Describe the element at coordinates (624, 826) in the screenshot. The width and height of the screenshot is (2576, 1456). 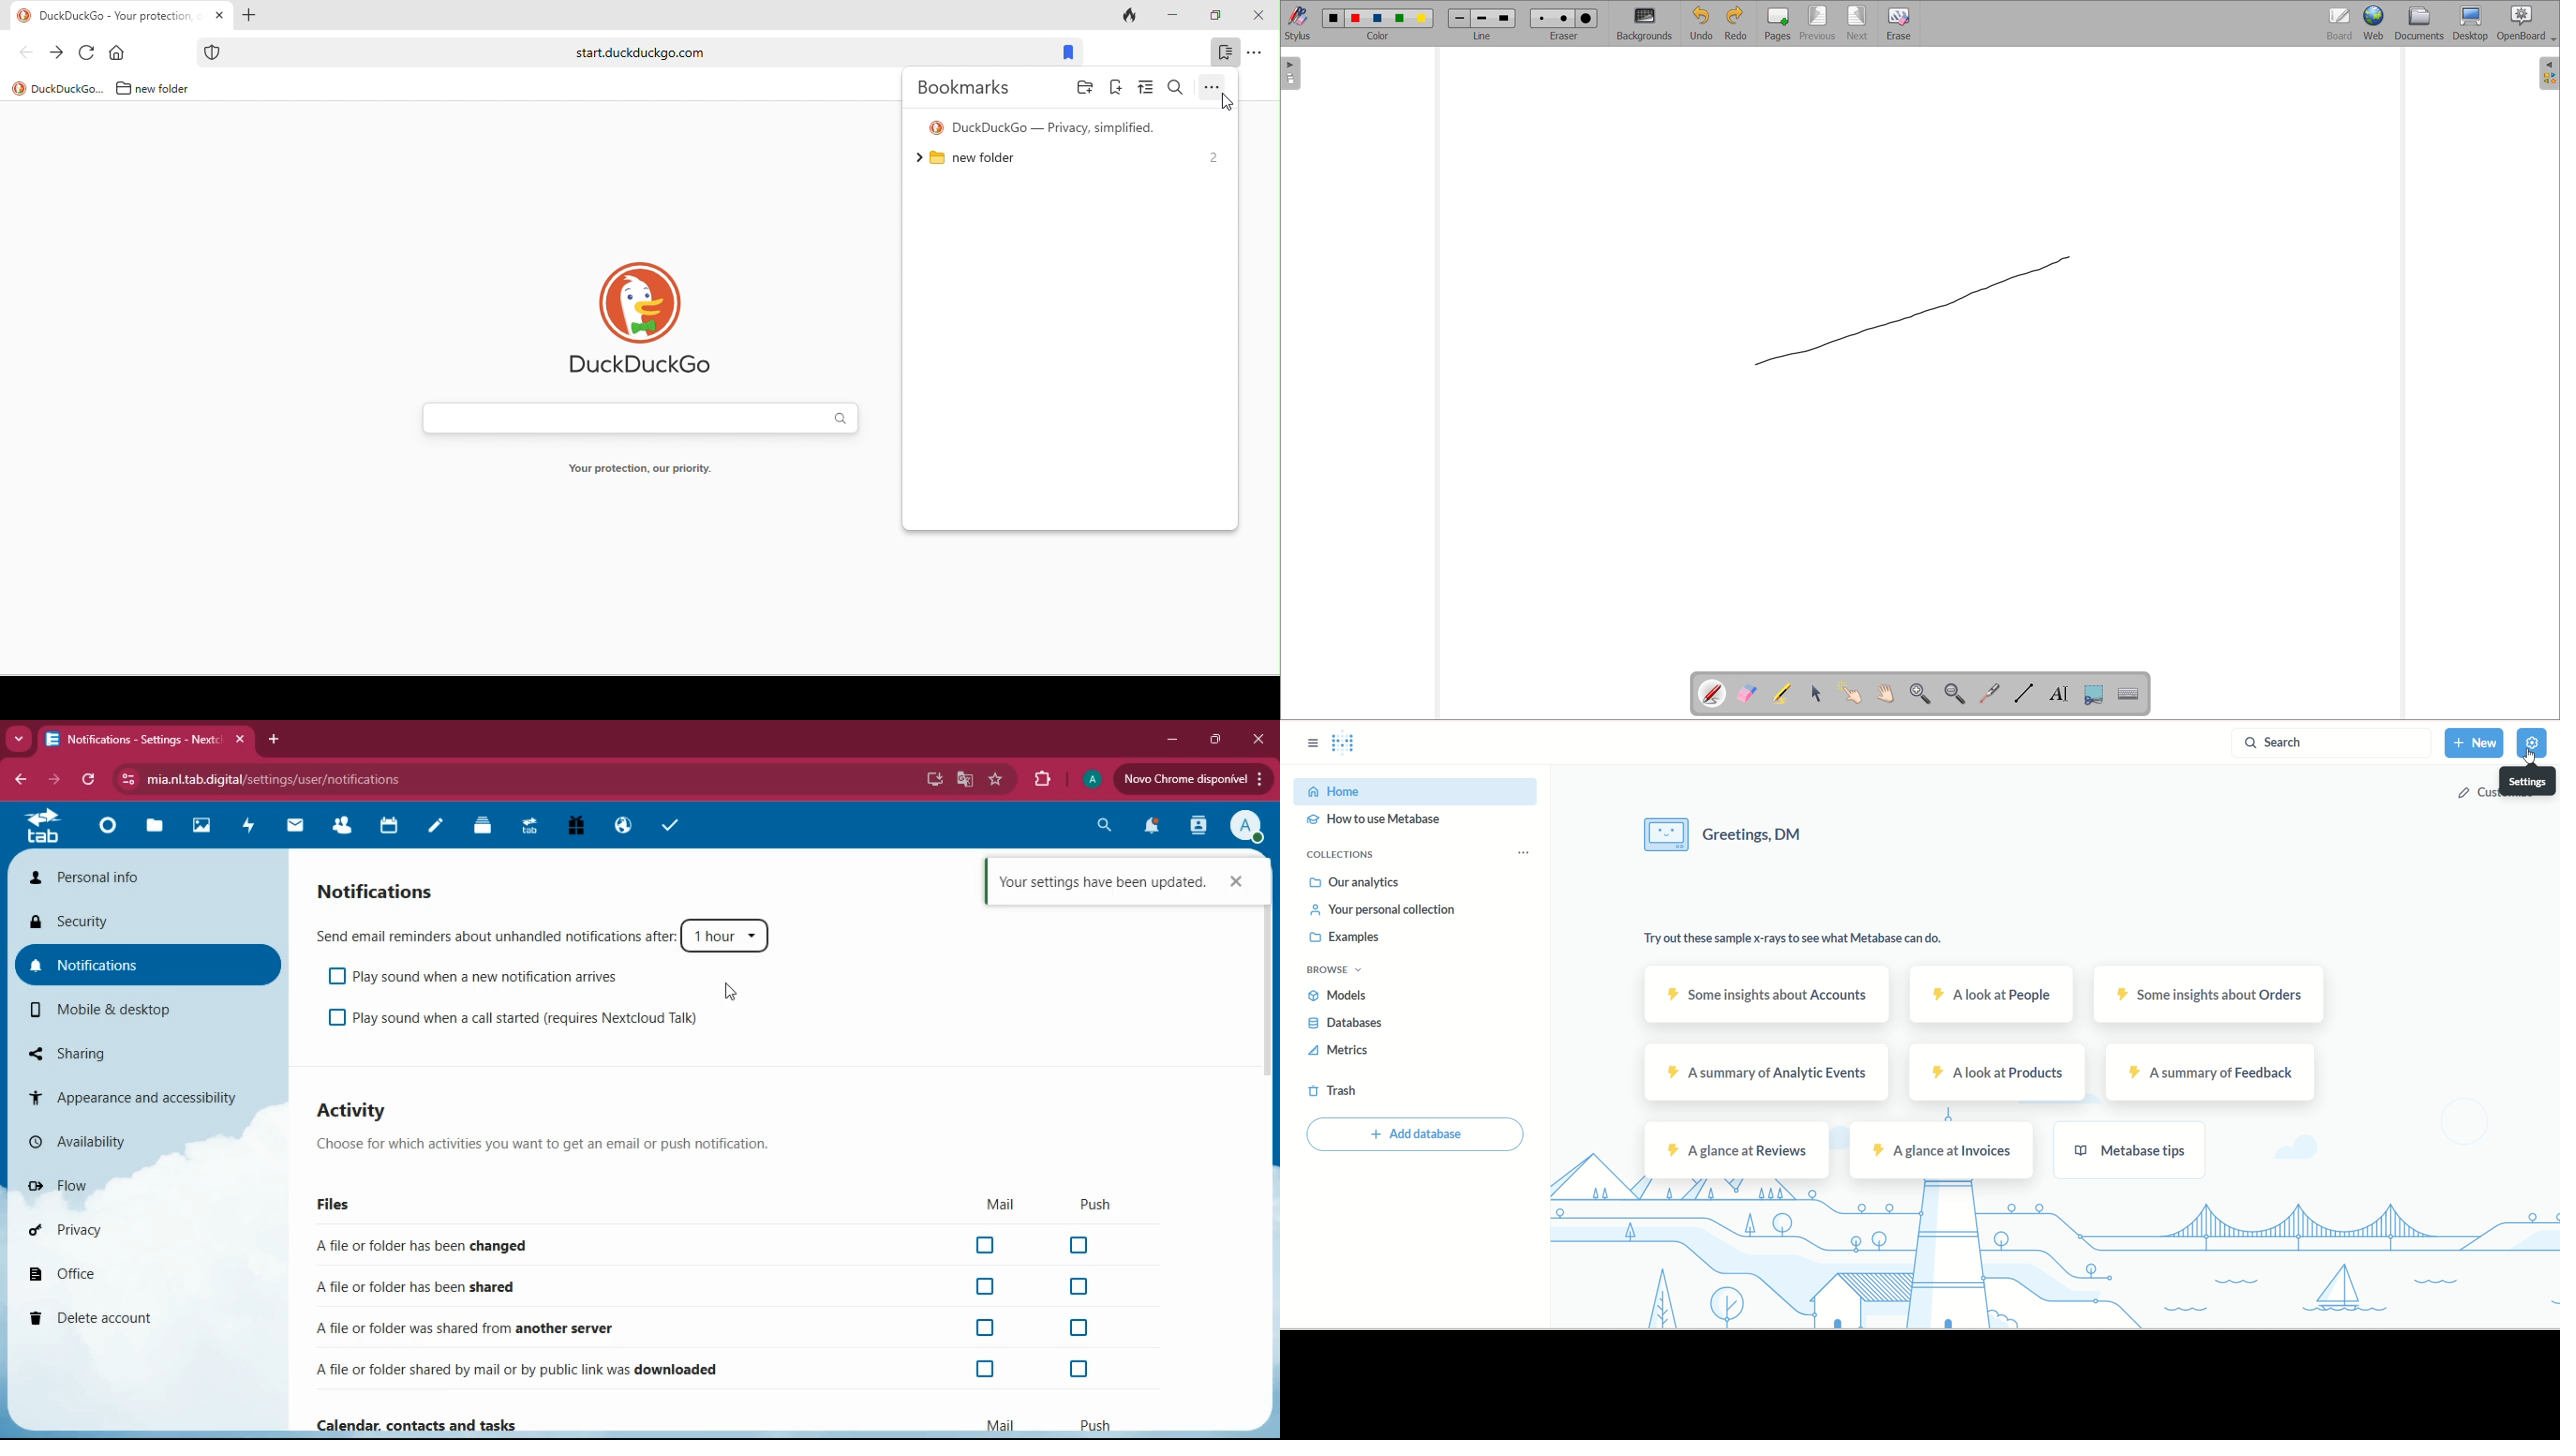
I see `public` at that location.